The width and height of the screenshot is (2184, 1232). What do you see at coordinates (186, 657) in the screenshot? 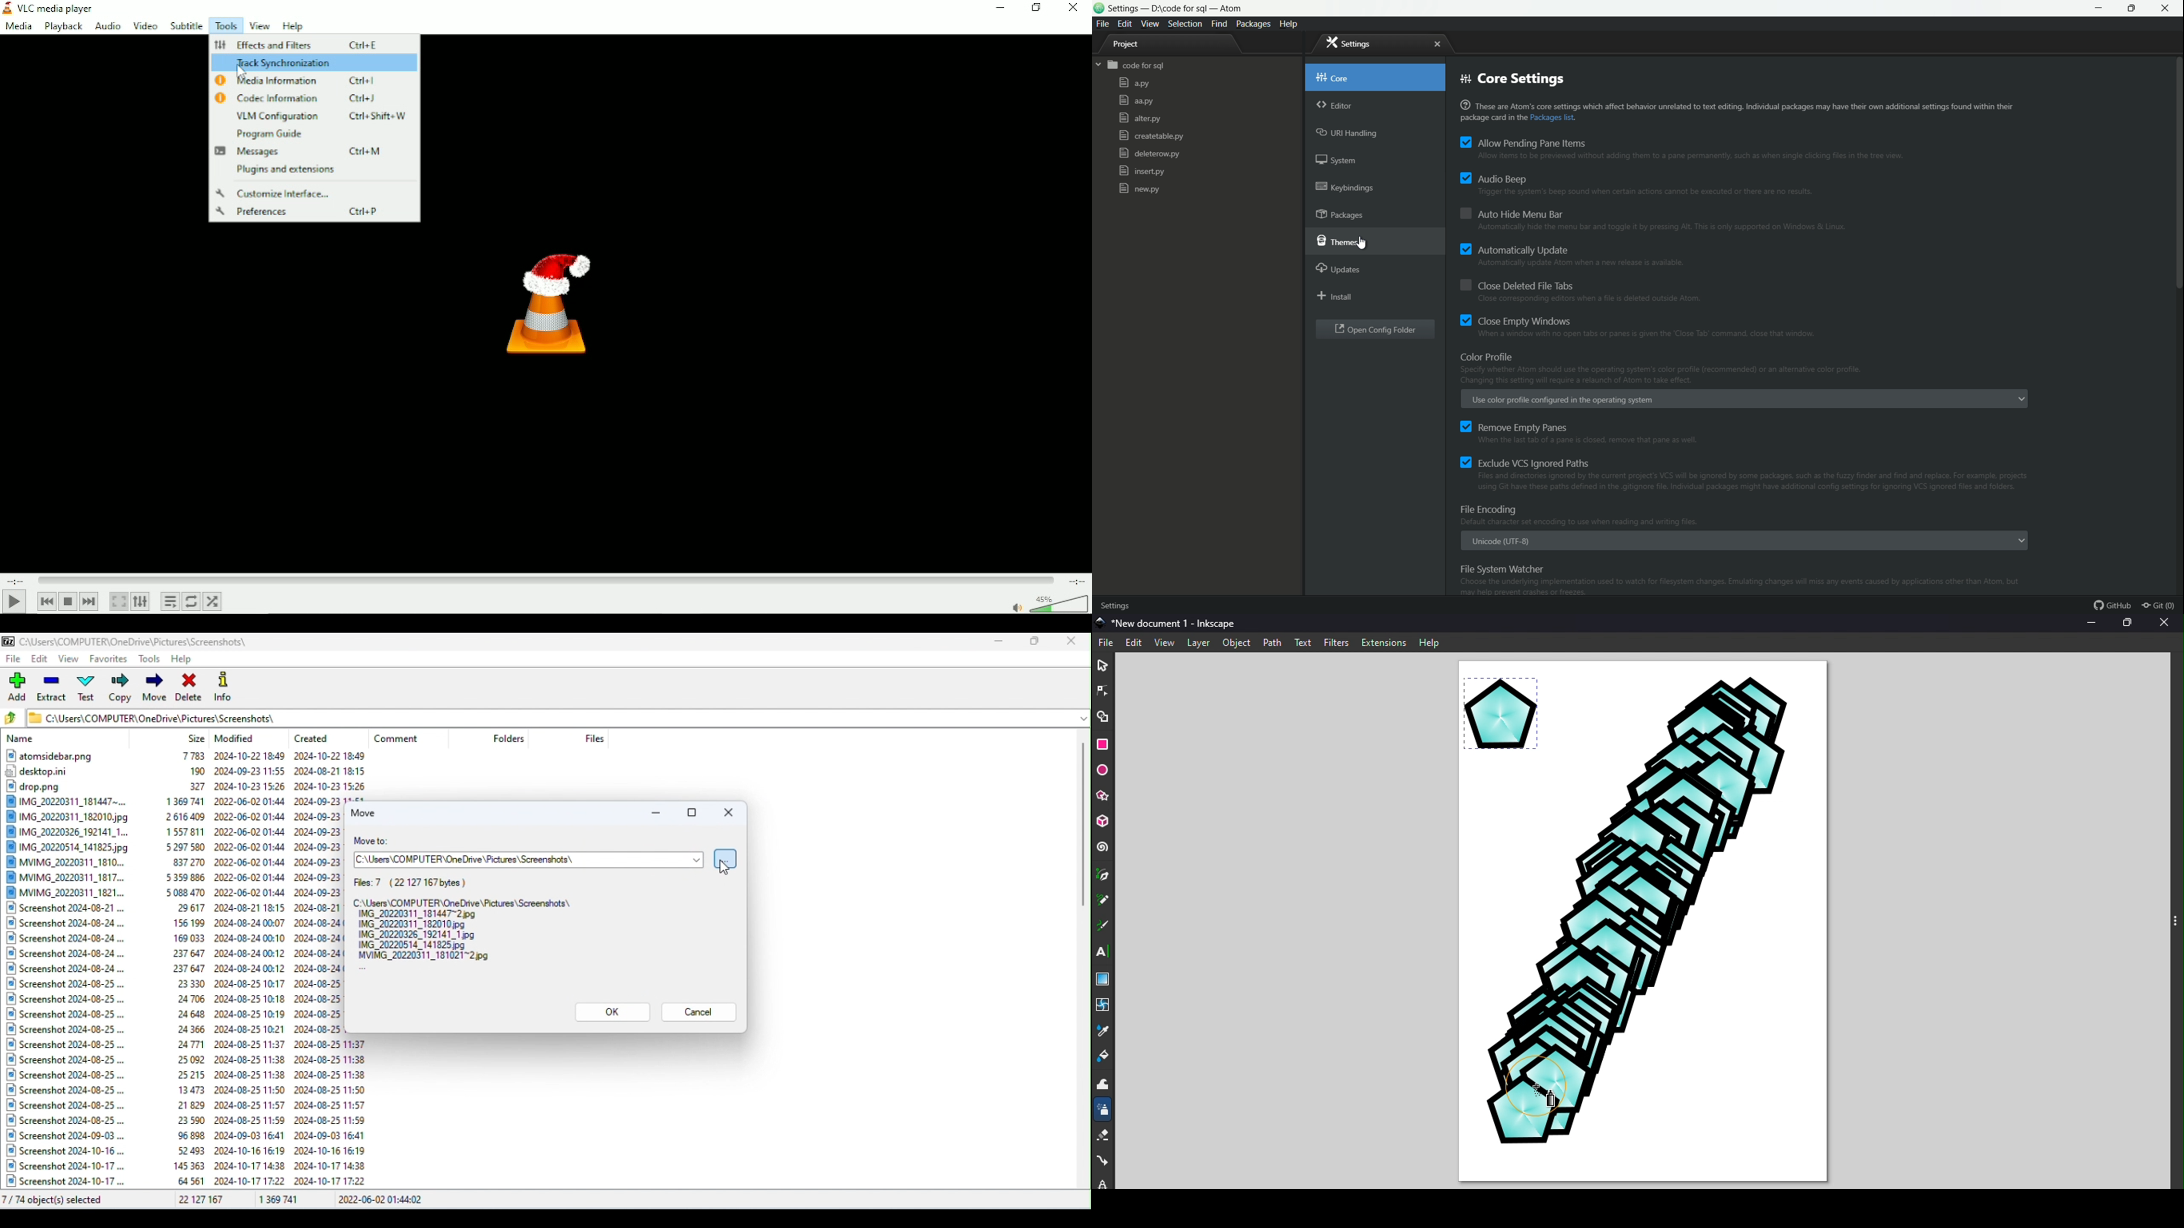
I see `Help` at bounding box center [186, 657].